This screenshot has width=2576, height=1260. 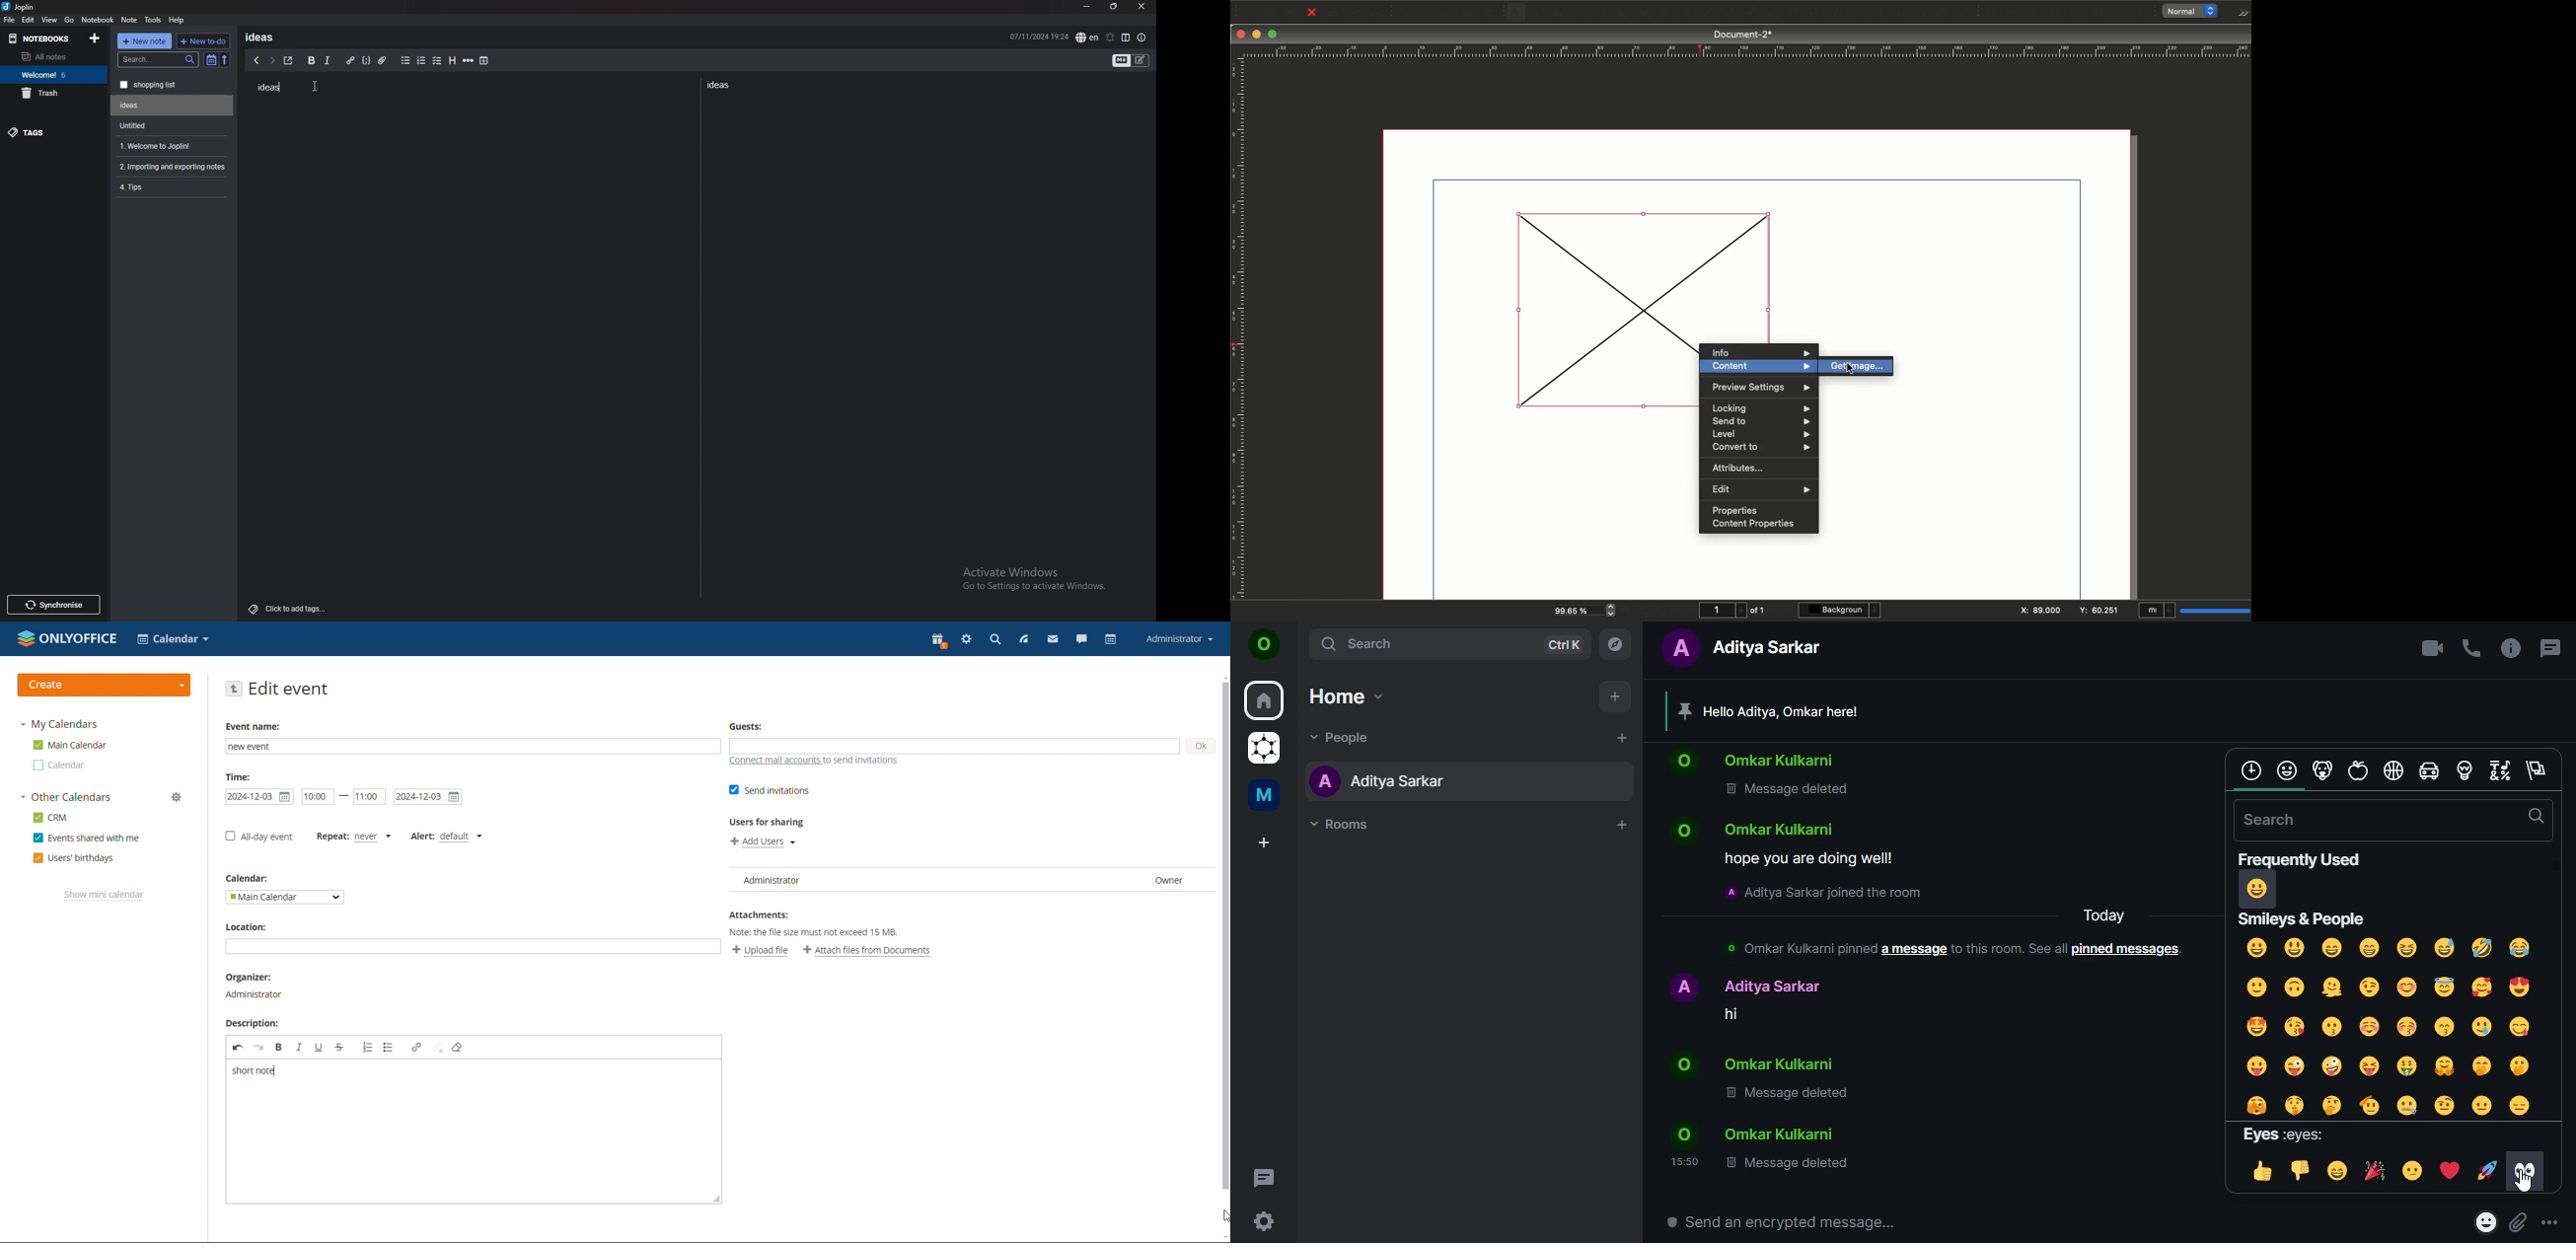 I want to click on Line, so click(x=1706, y=13).